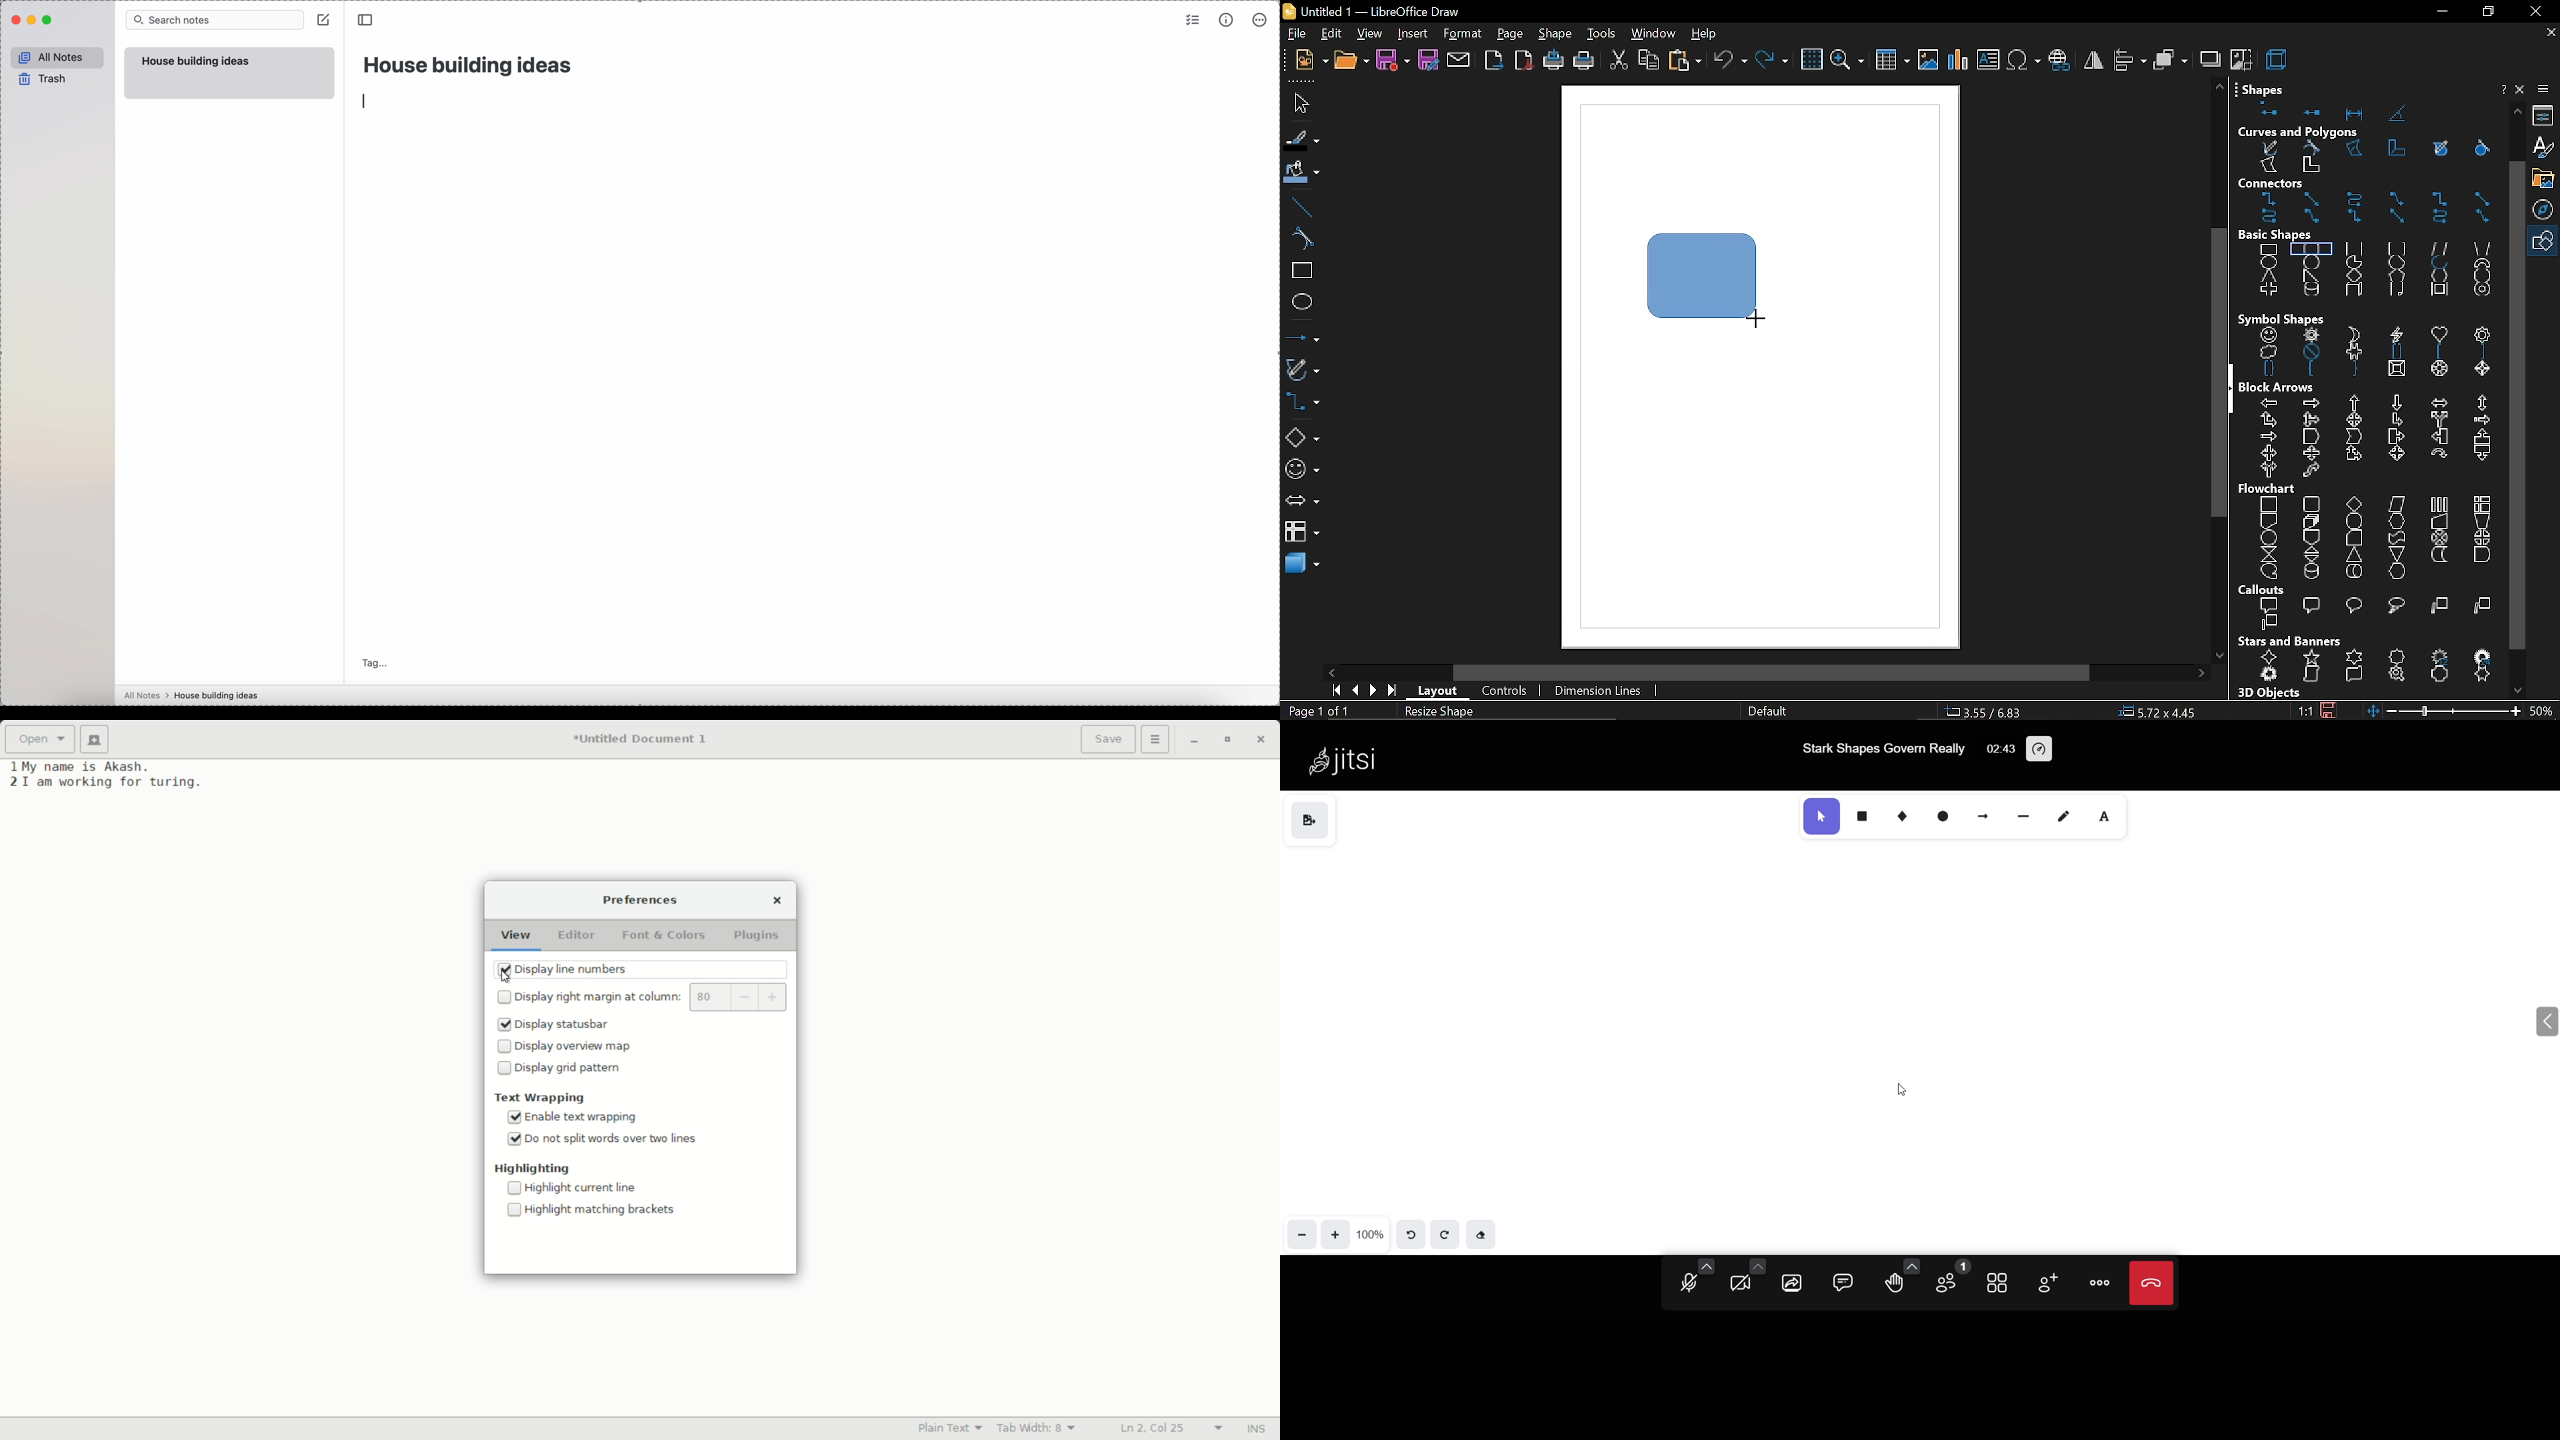 The height and width of the screenshot is (1456, 2576). What do you see at coordinates (1334, 672) in the screenshot?
I see `move left` at bounding box center [1334, 672].